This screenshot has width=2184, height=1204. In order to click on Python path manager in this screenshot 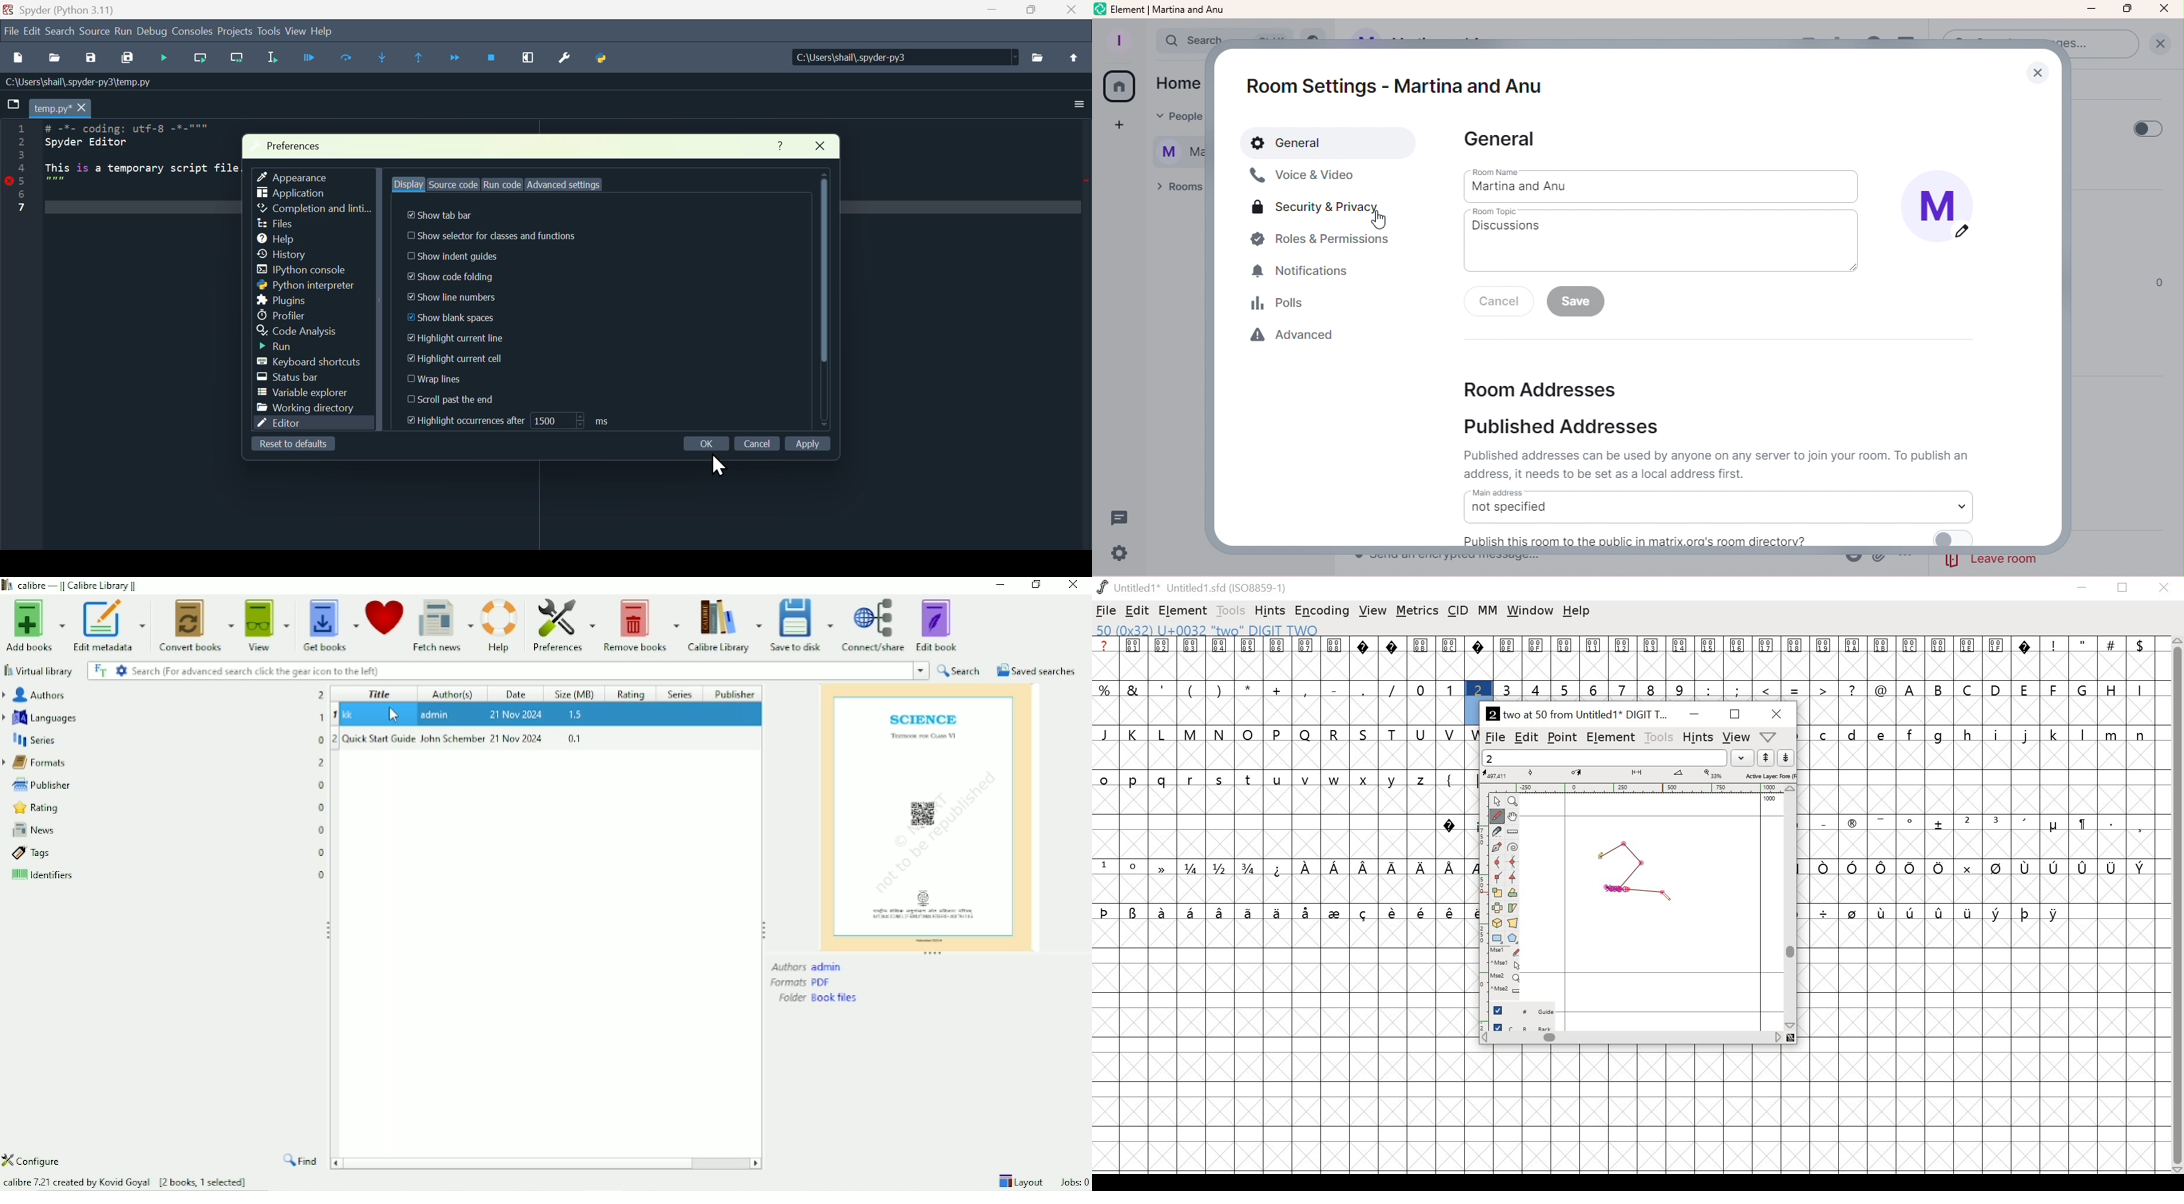, I will do `click(602, 59)`.